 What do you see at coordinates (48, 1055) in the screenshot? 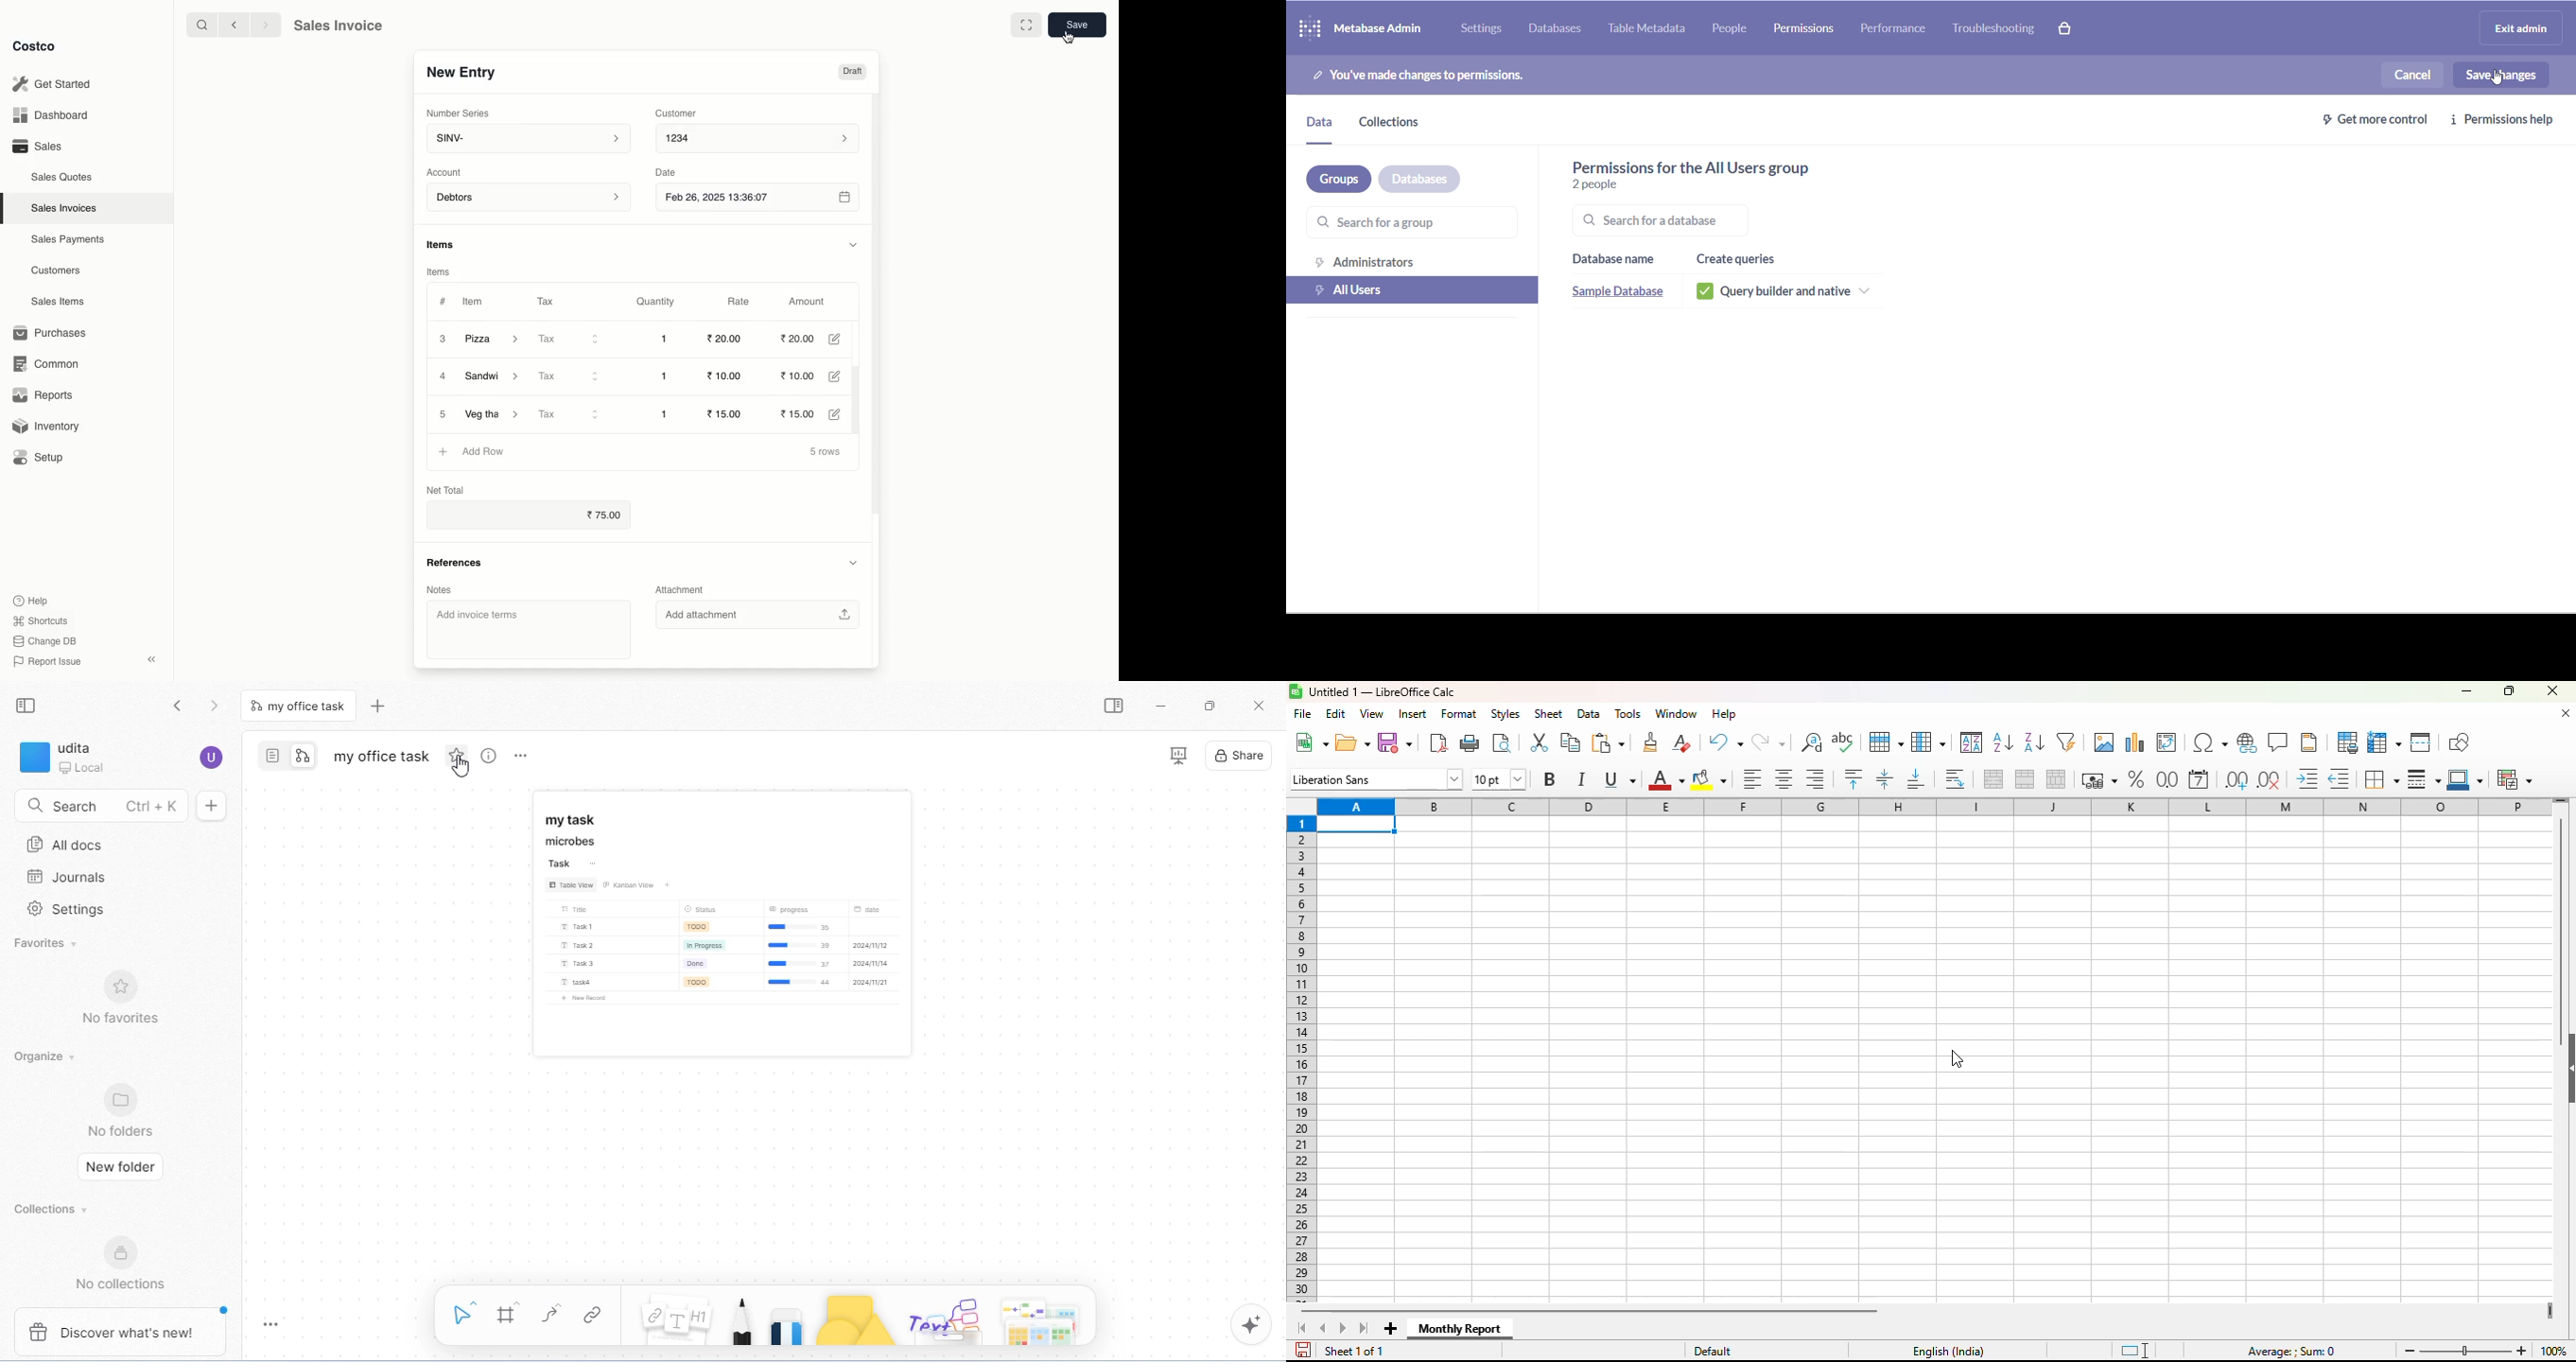
I see `organize` at bounding box center [48, 1055].